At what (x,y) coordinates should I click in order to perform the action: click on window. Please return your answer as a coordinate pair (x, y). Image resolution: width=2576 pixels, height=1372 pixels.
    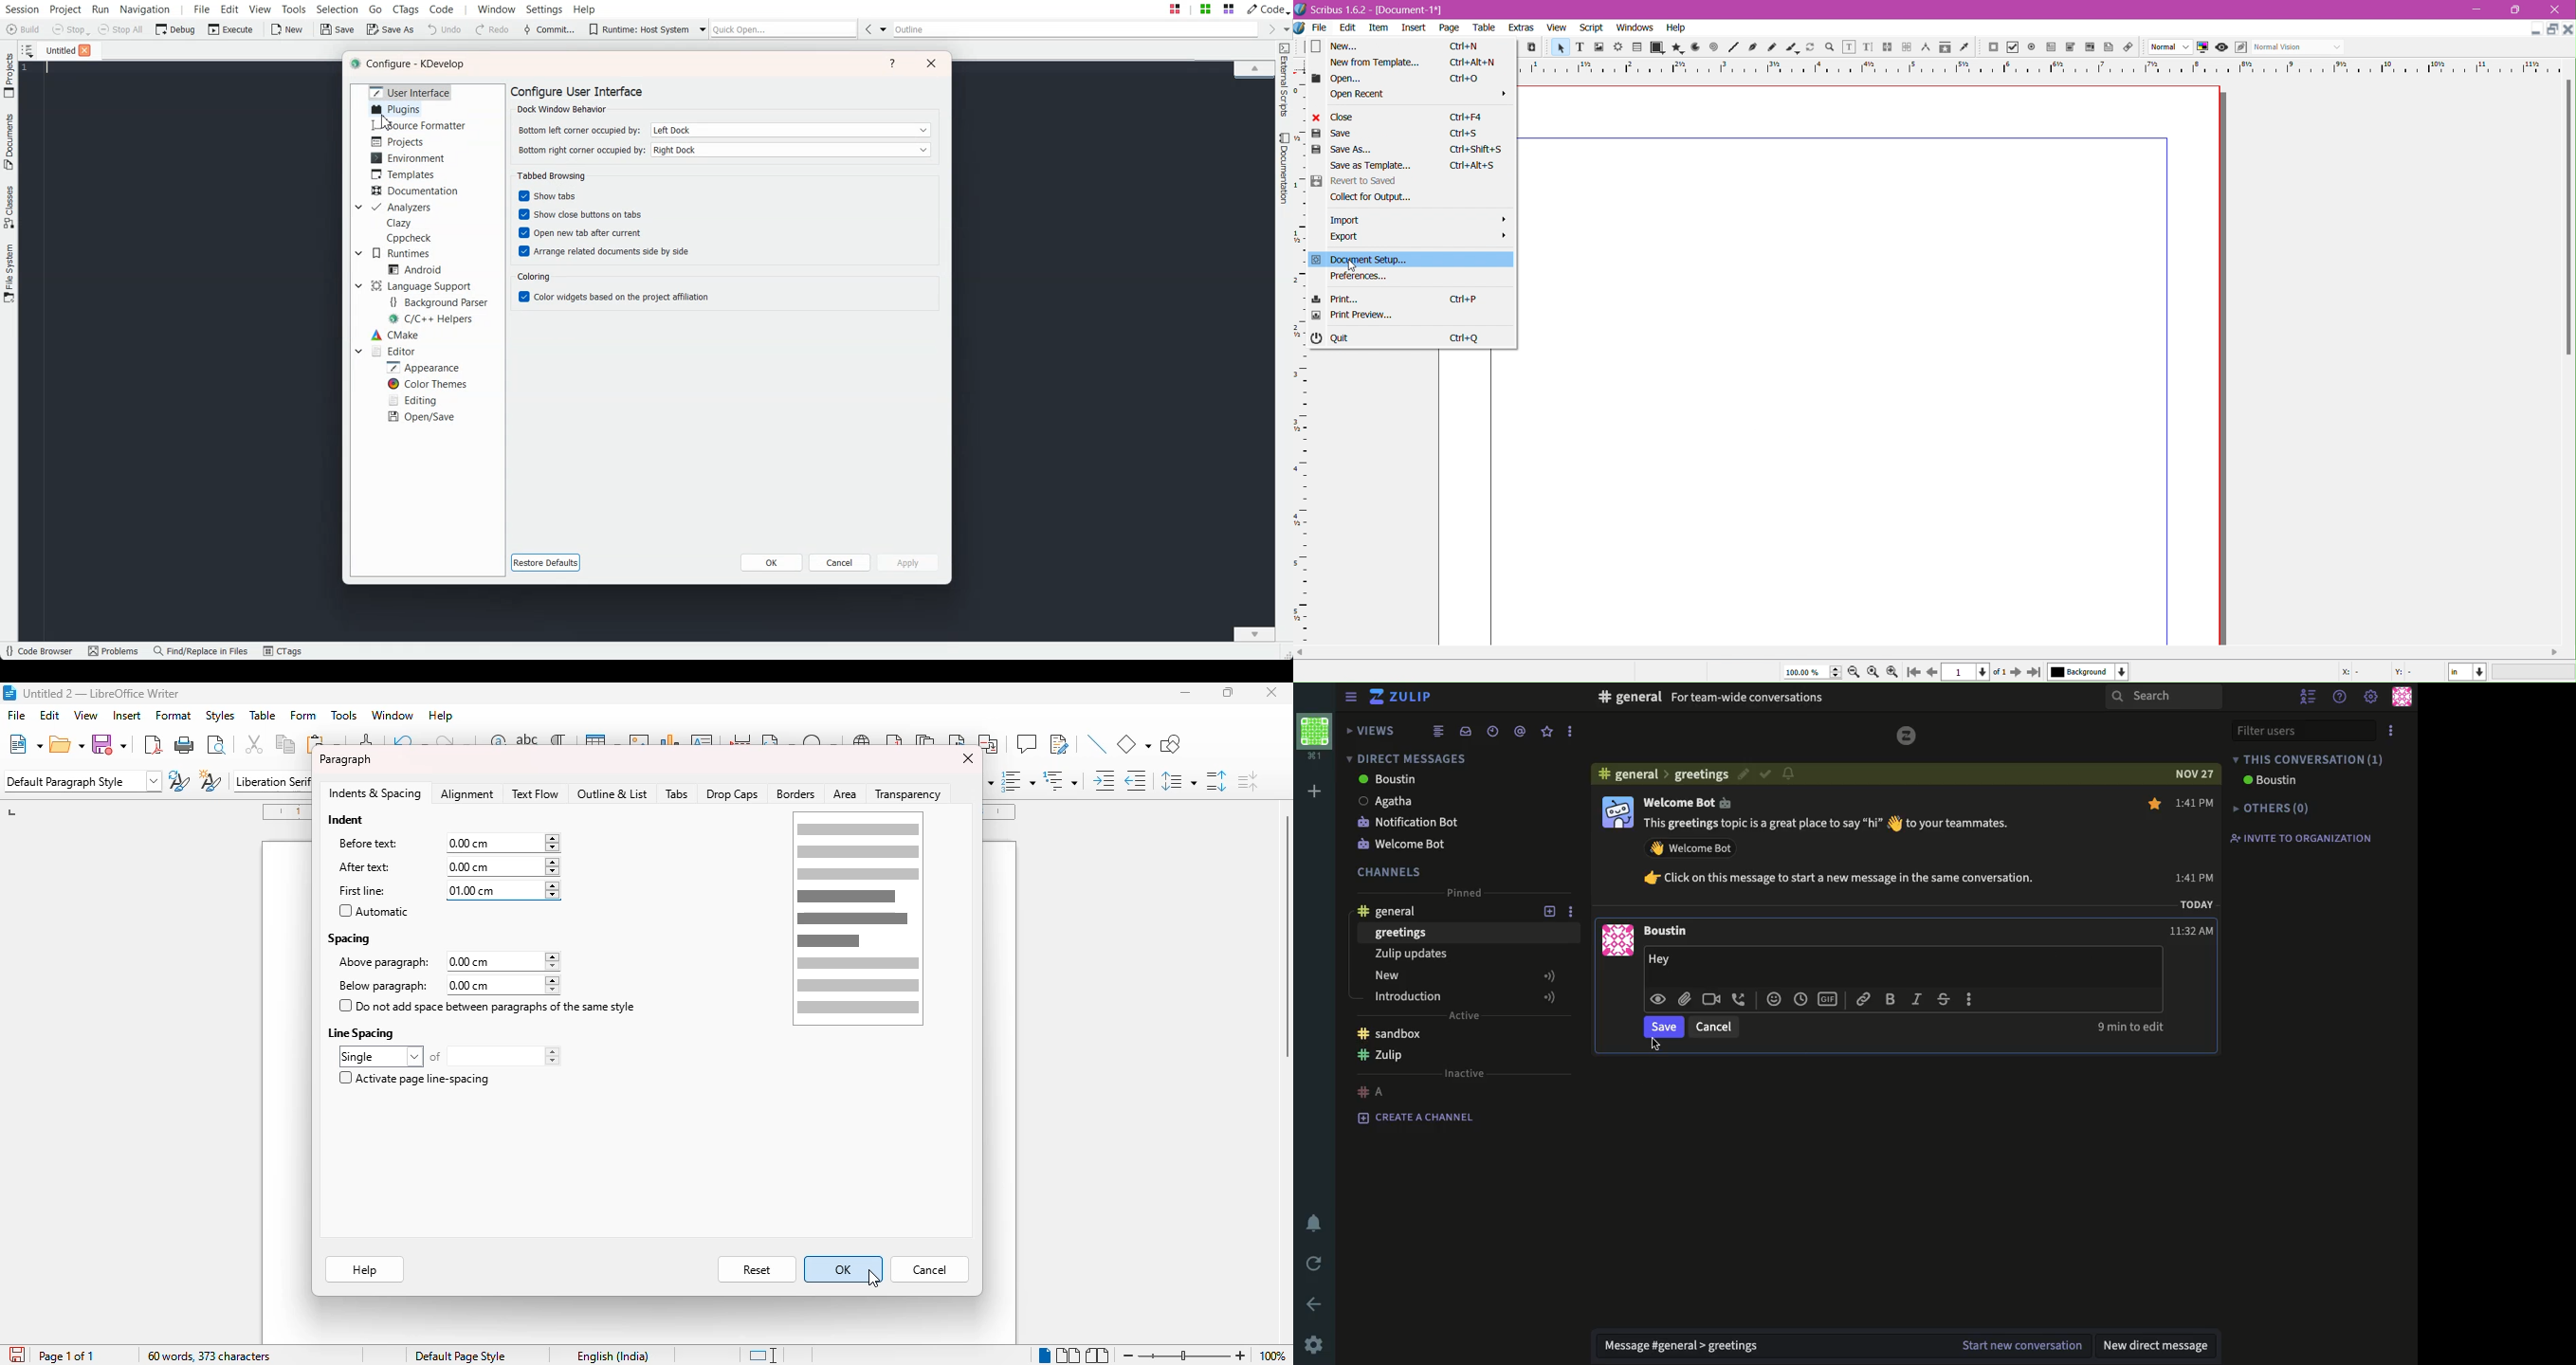
    Looking at the image, I should click on (393, 715).